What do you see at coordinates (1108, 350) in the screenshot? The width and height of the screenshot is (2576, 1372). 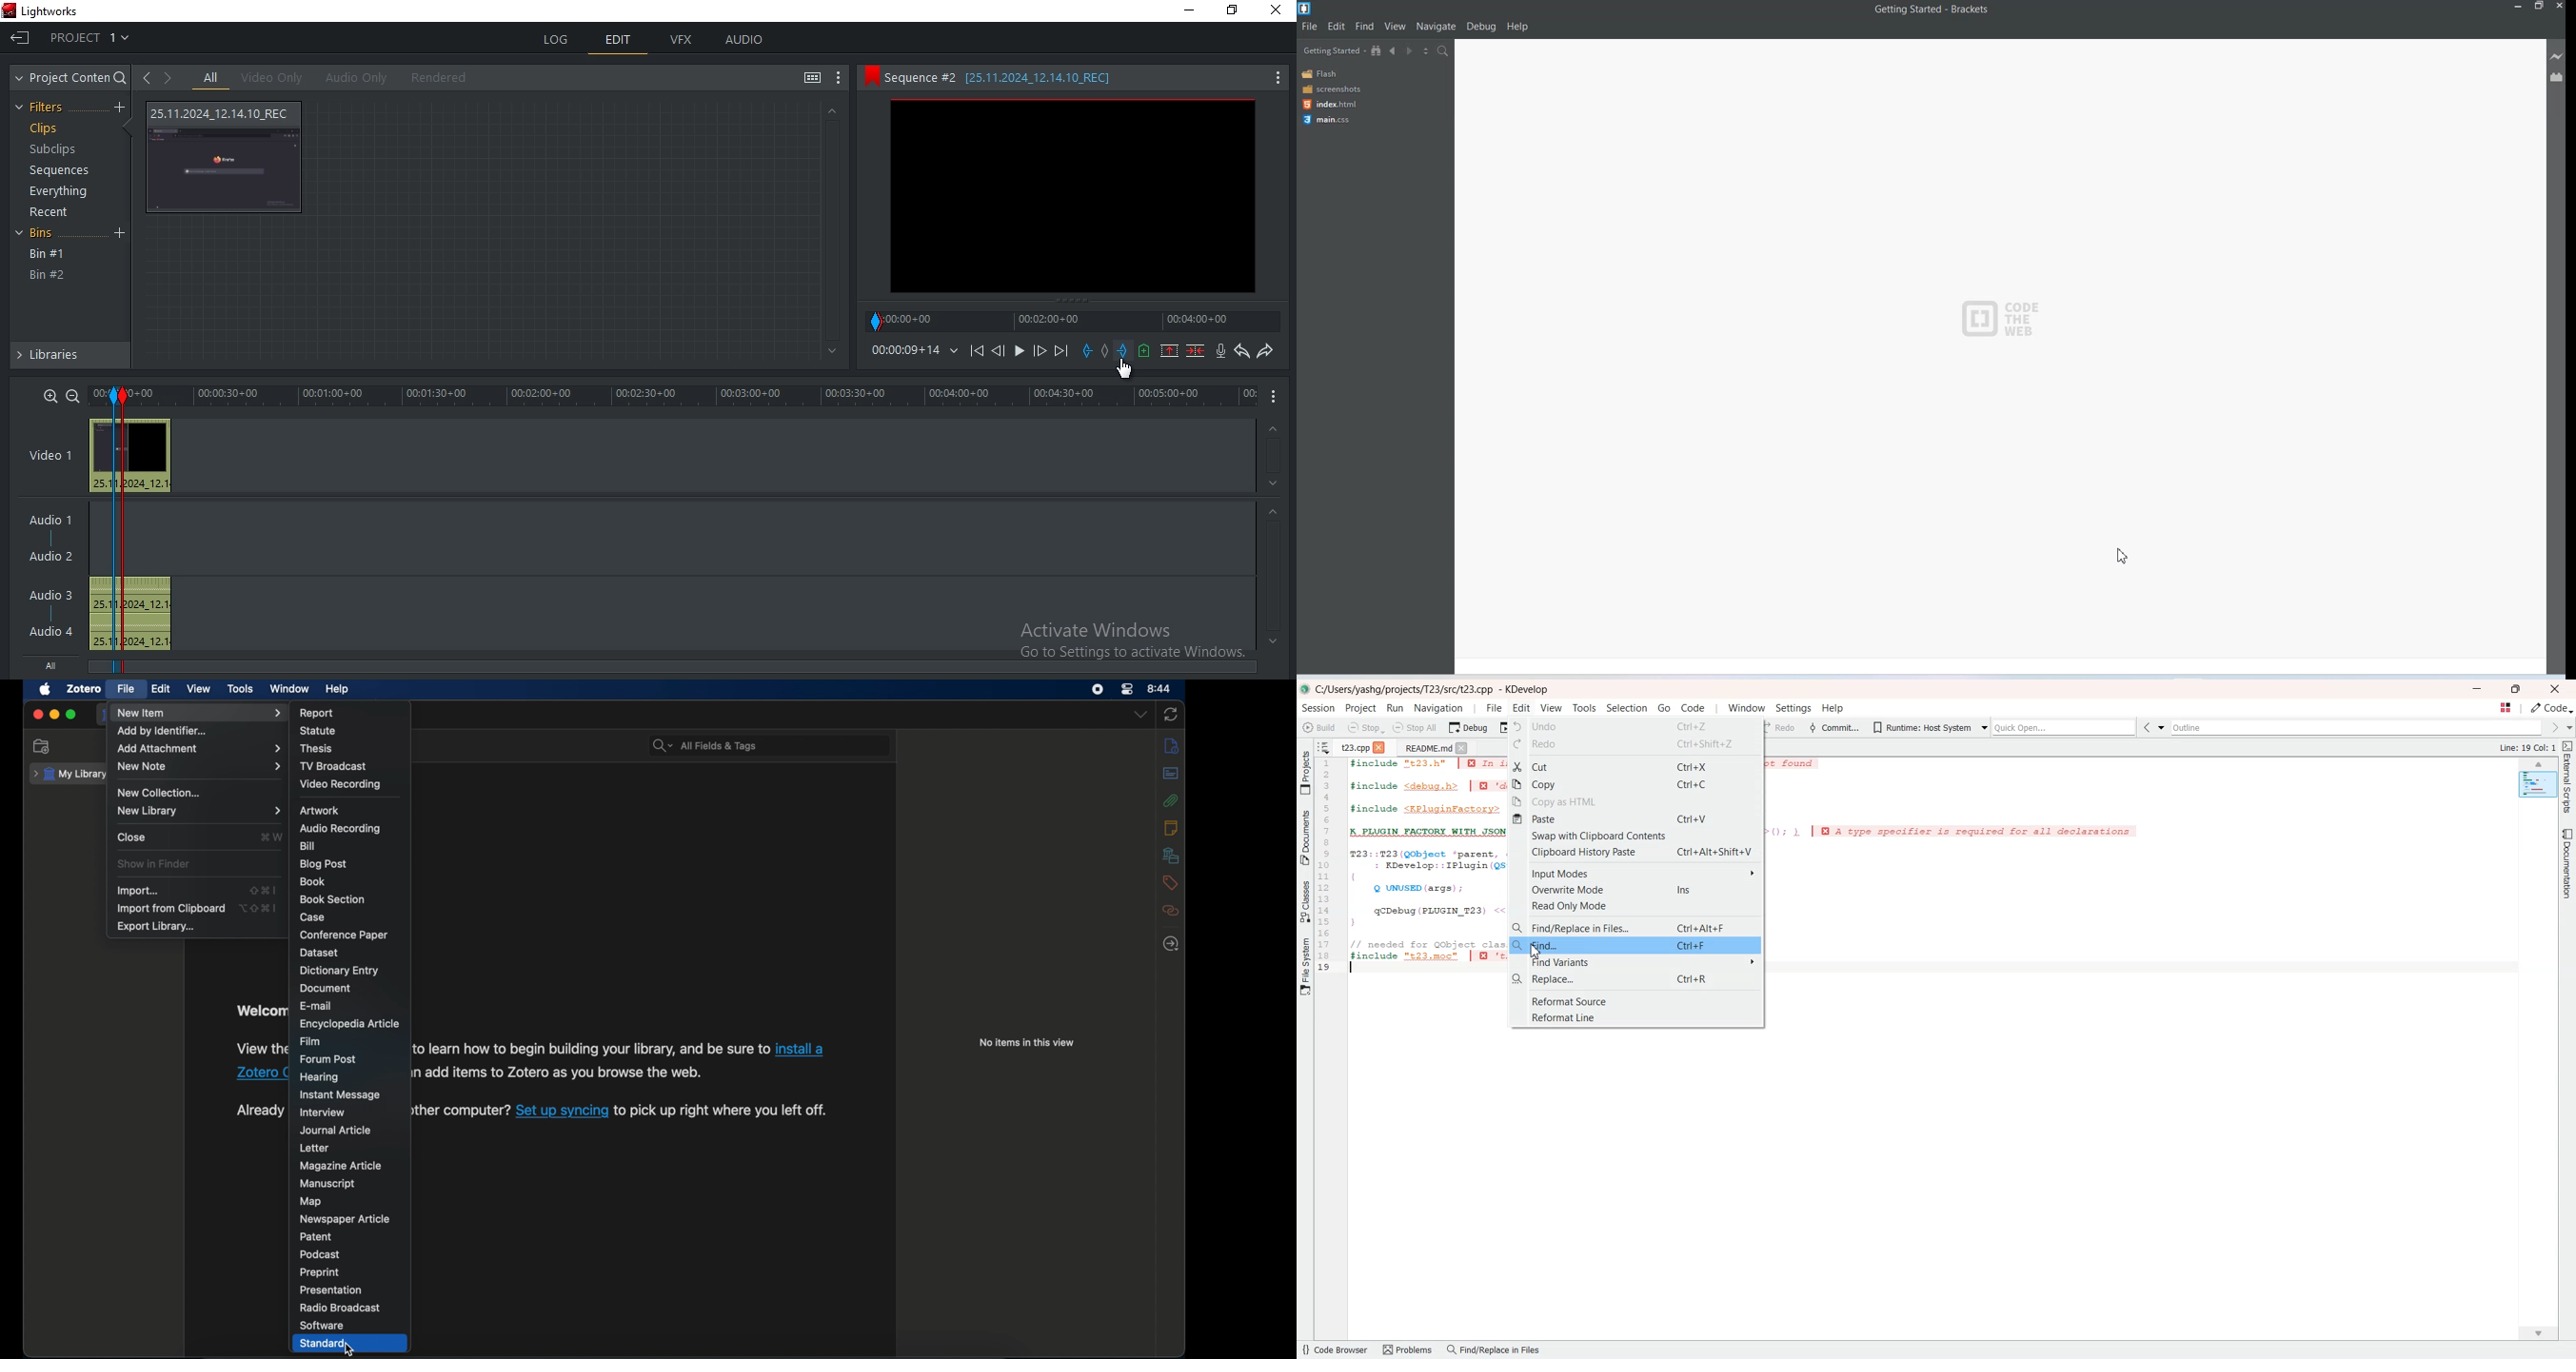 I see `add mark` at bounding box center [1108, 350].